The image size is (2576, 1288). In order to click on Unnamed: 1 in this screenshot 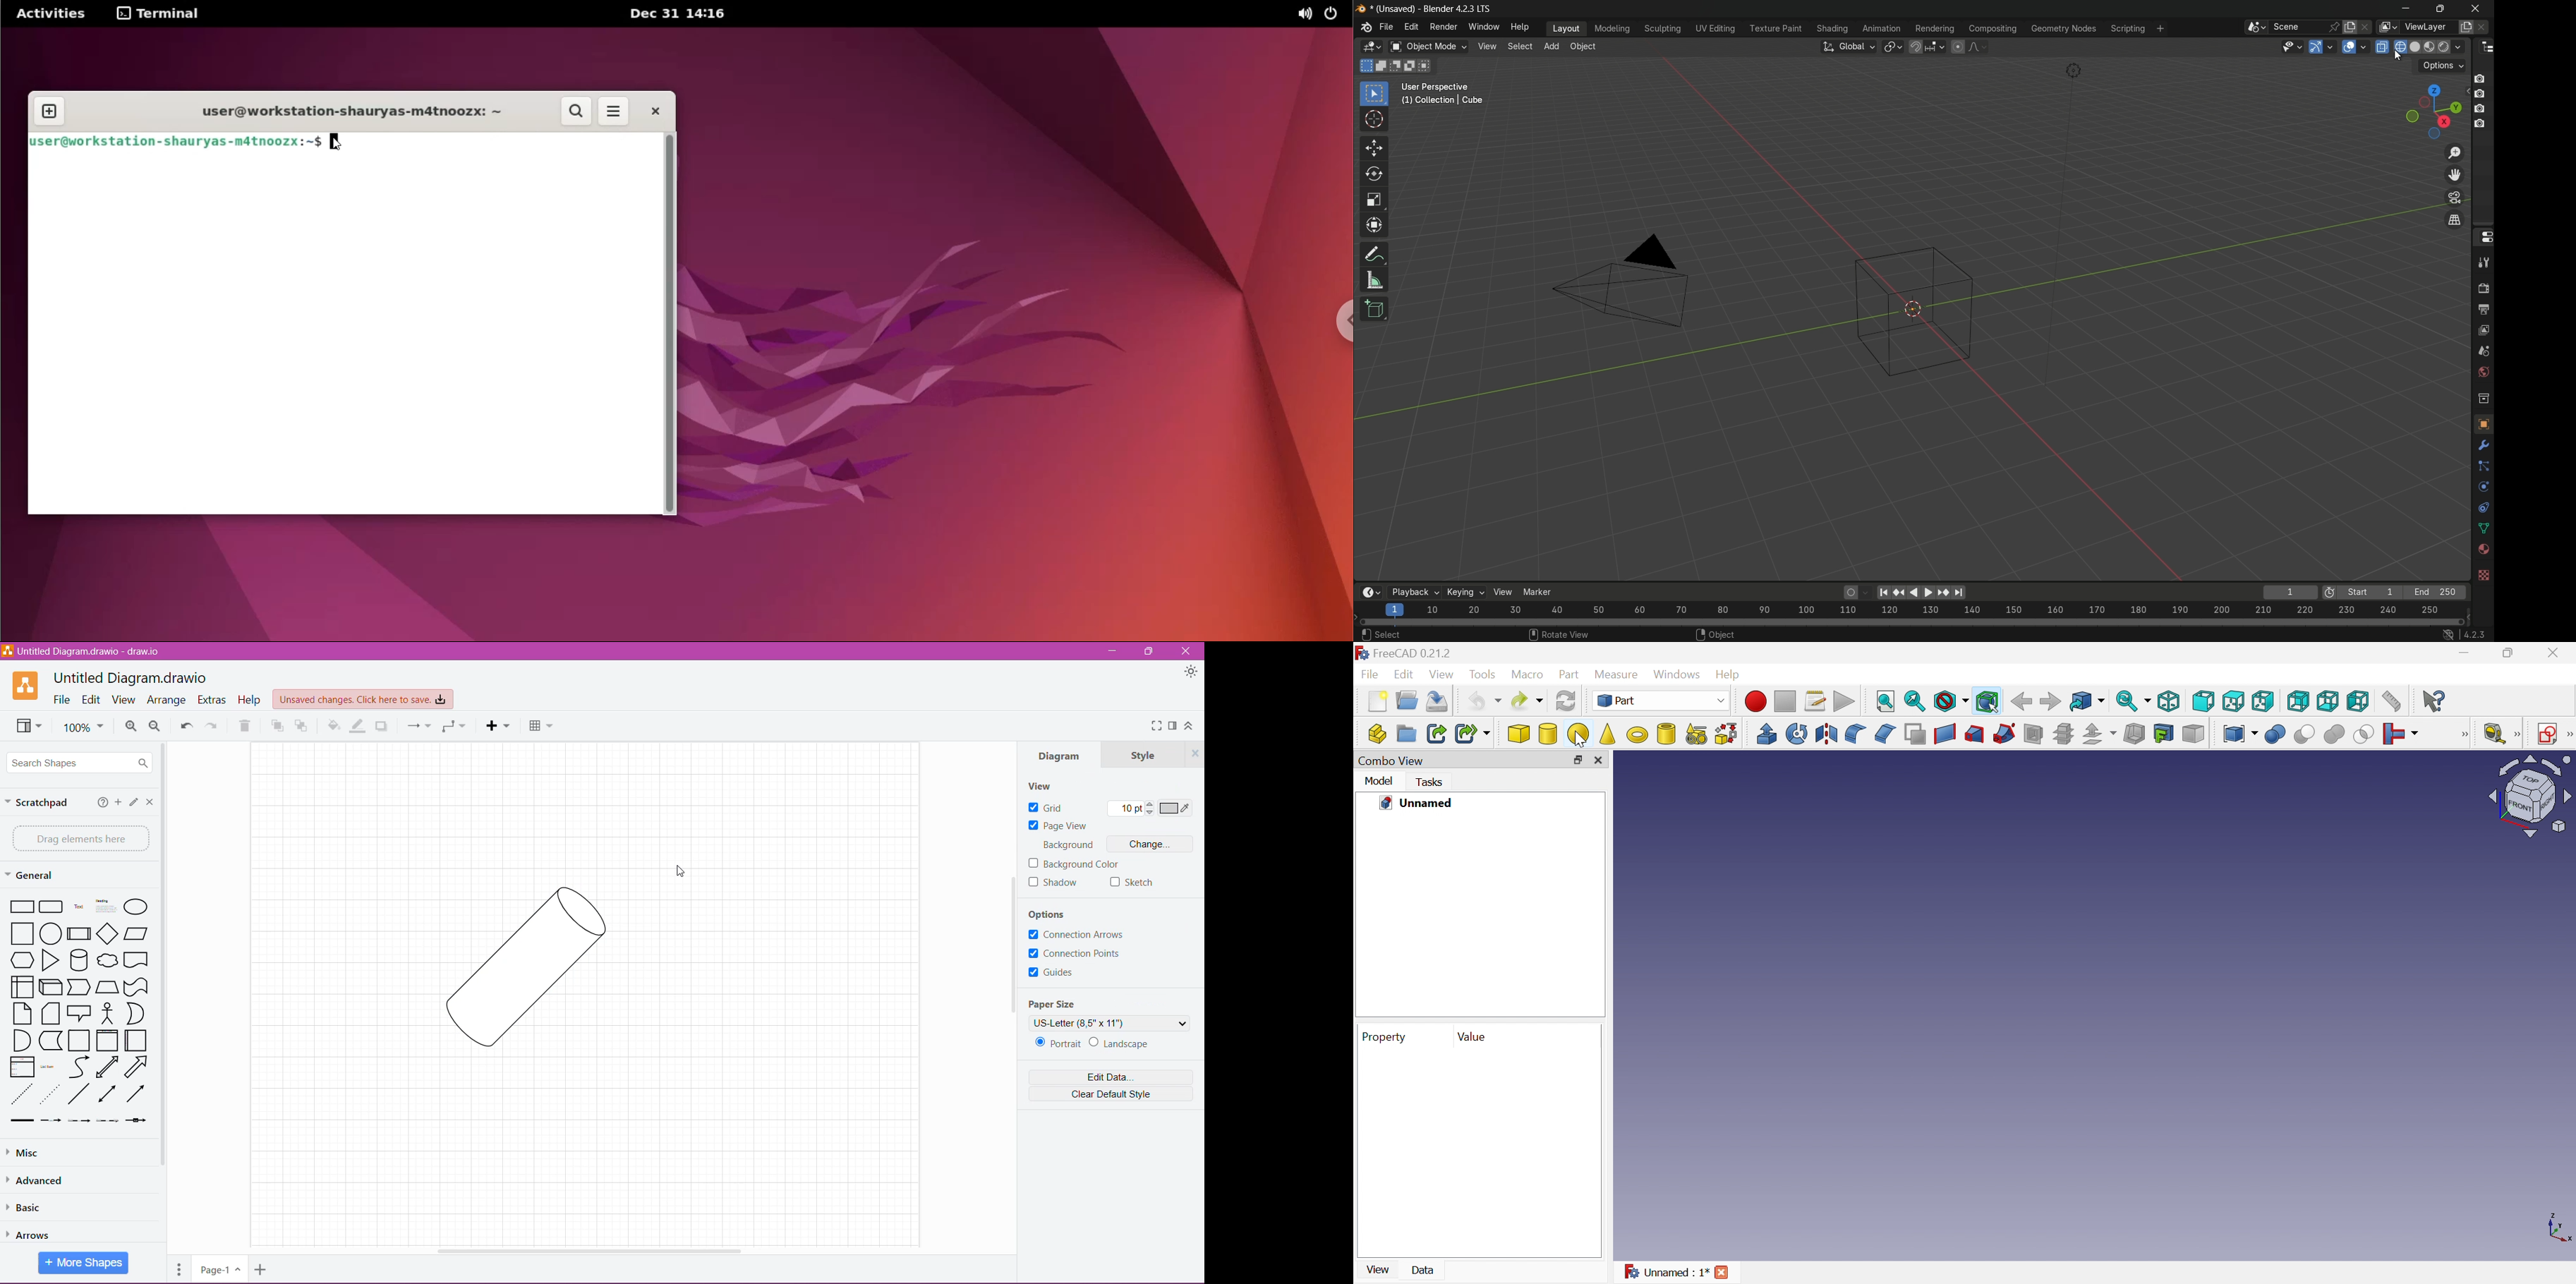, I will do `click(1667, 1273)`.